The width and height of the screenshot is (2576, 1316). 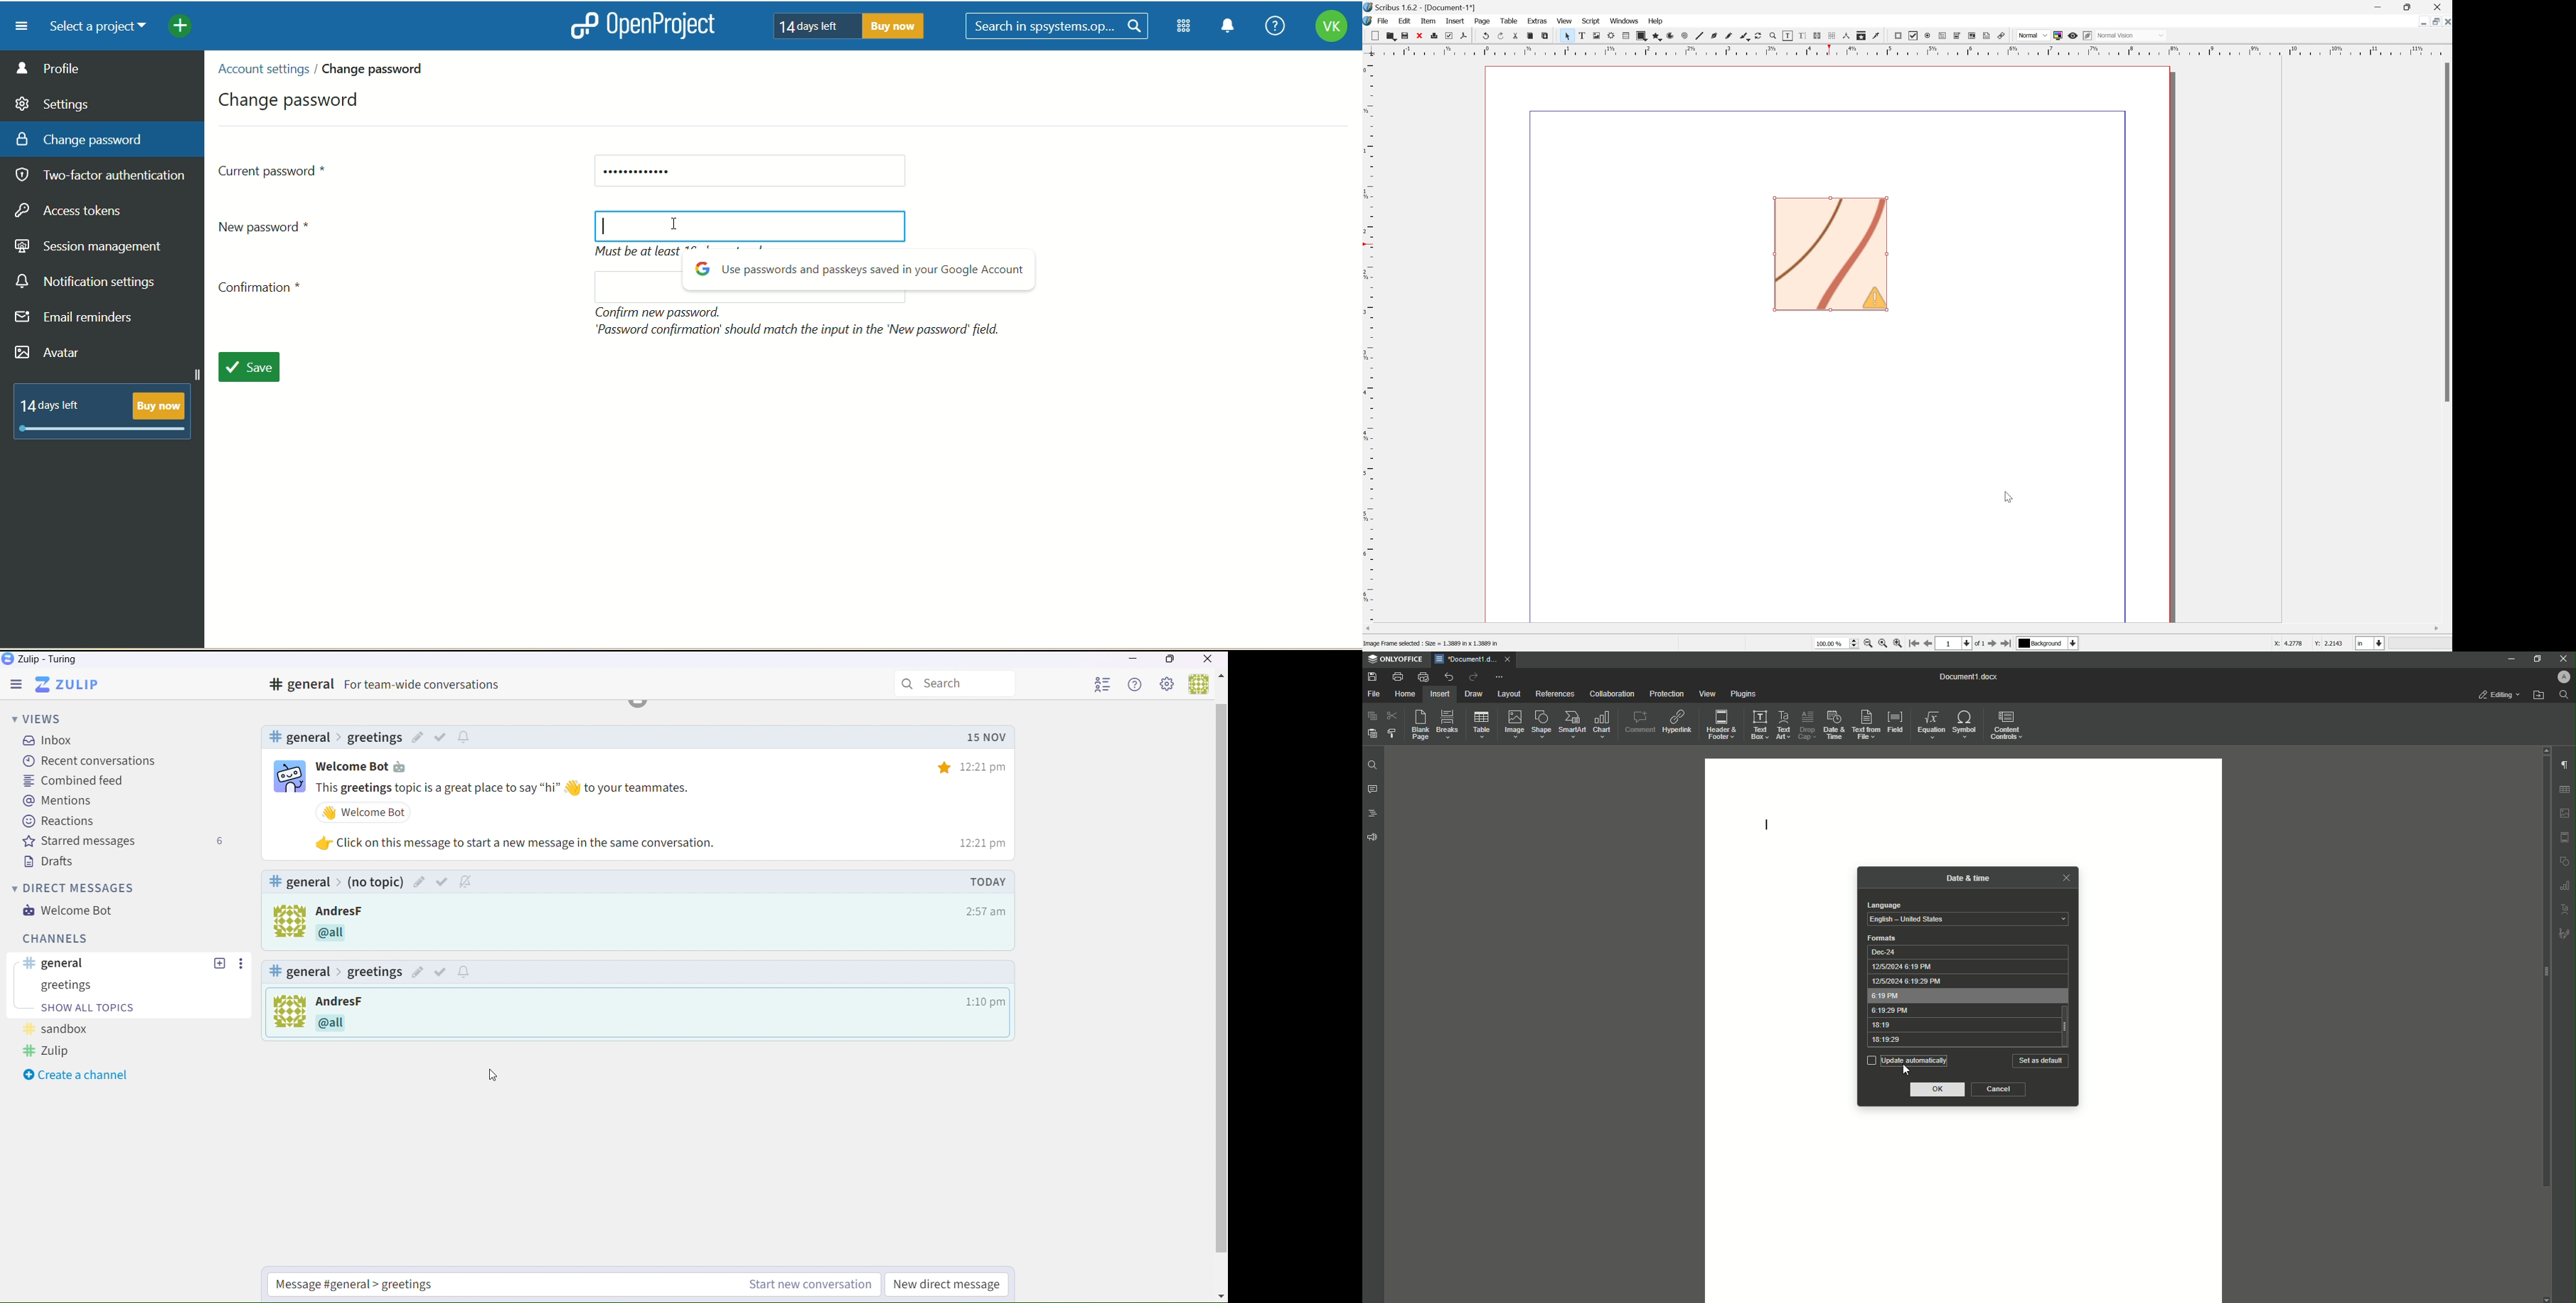 What do you see at coordinates (441, 737) in the screenshot?
I see `` at bounding box center [441, 737].